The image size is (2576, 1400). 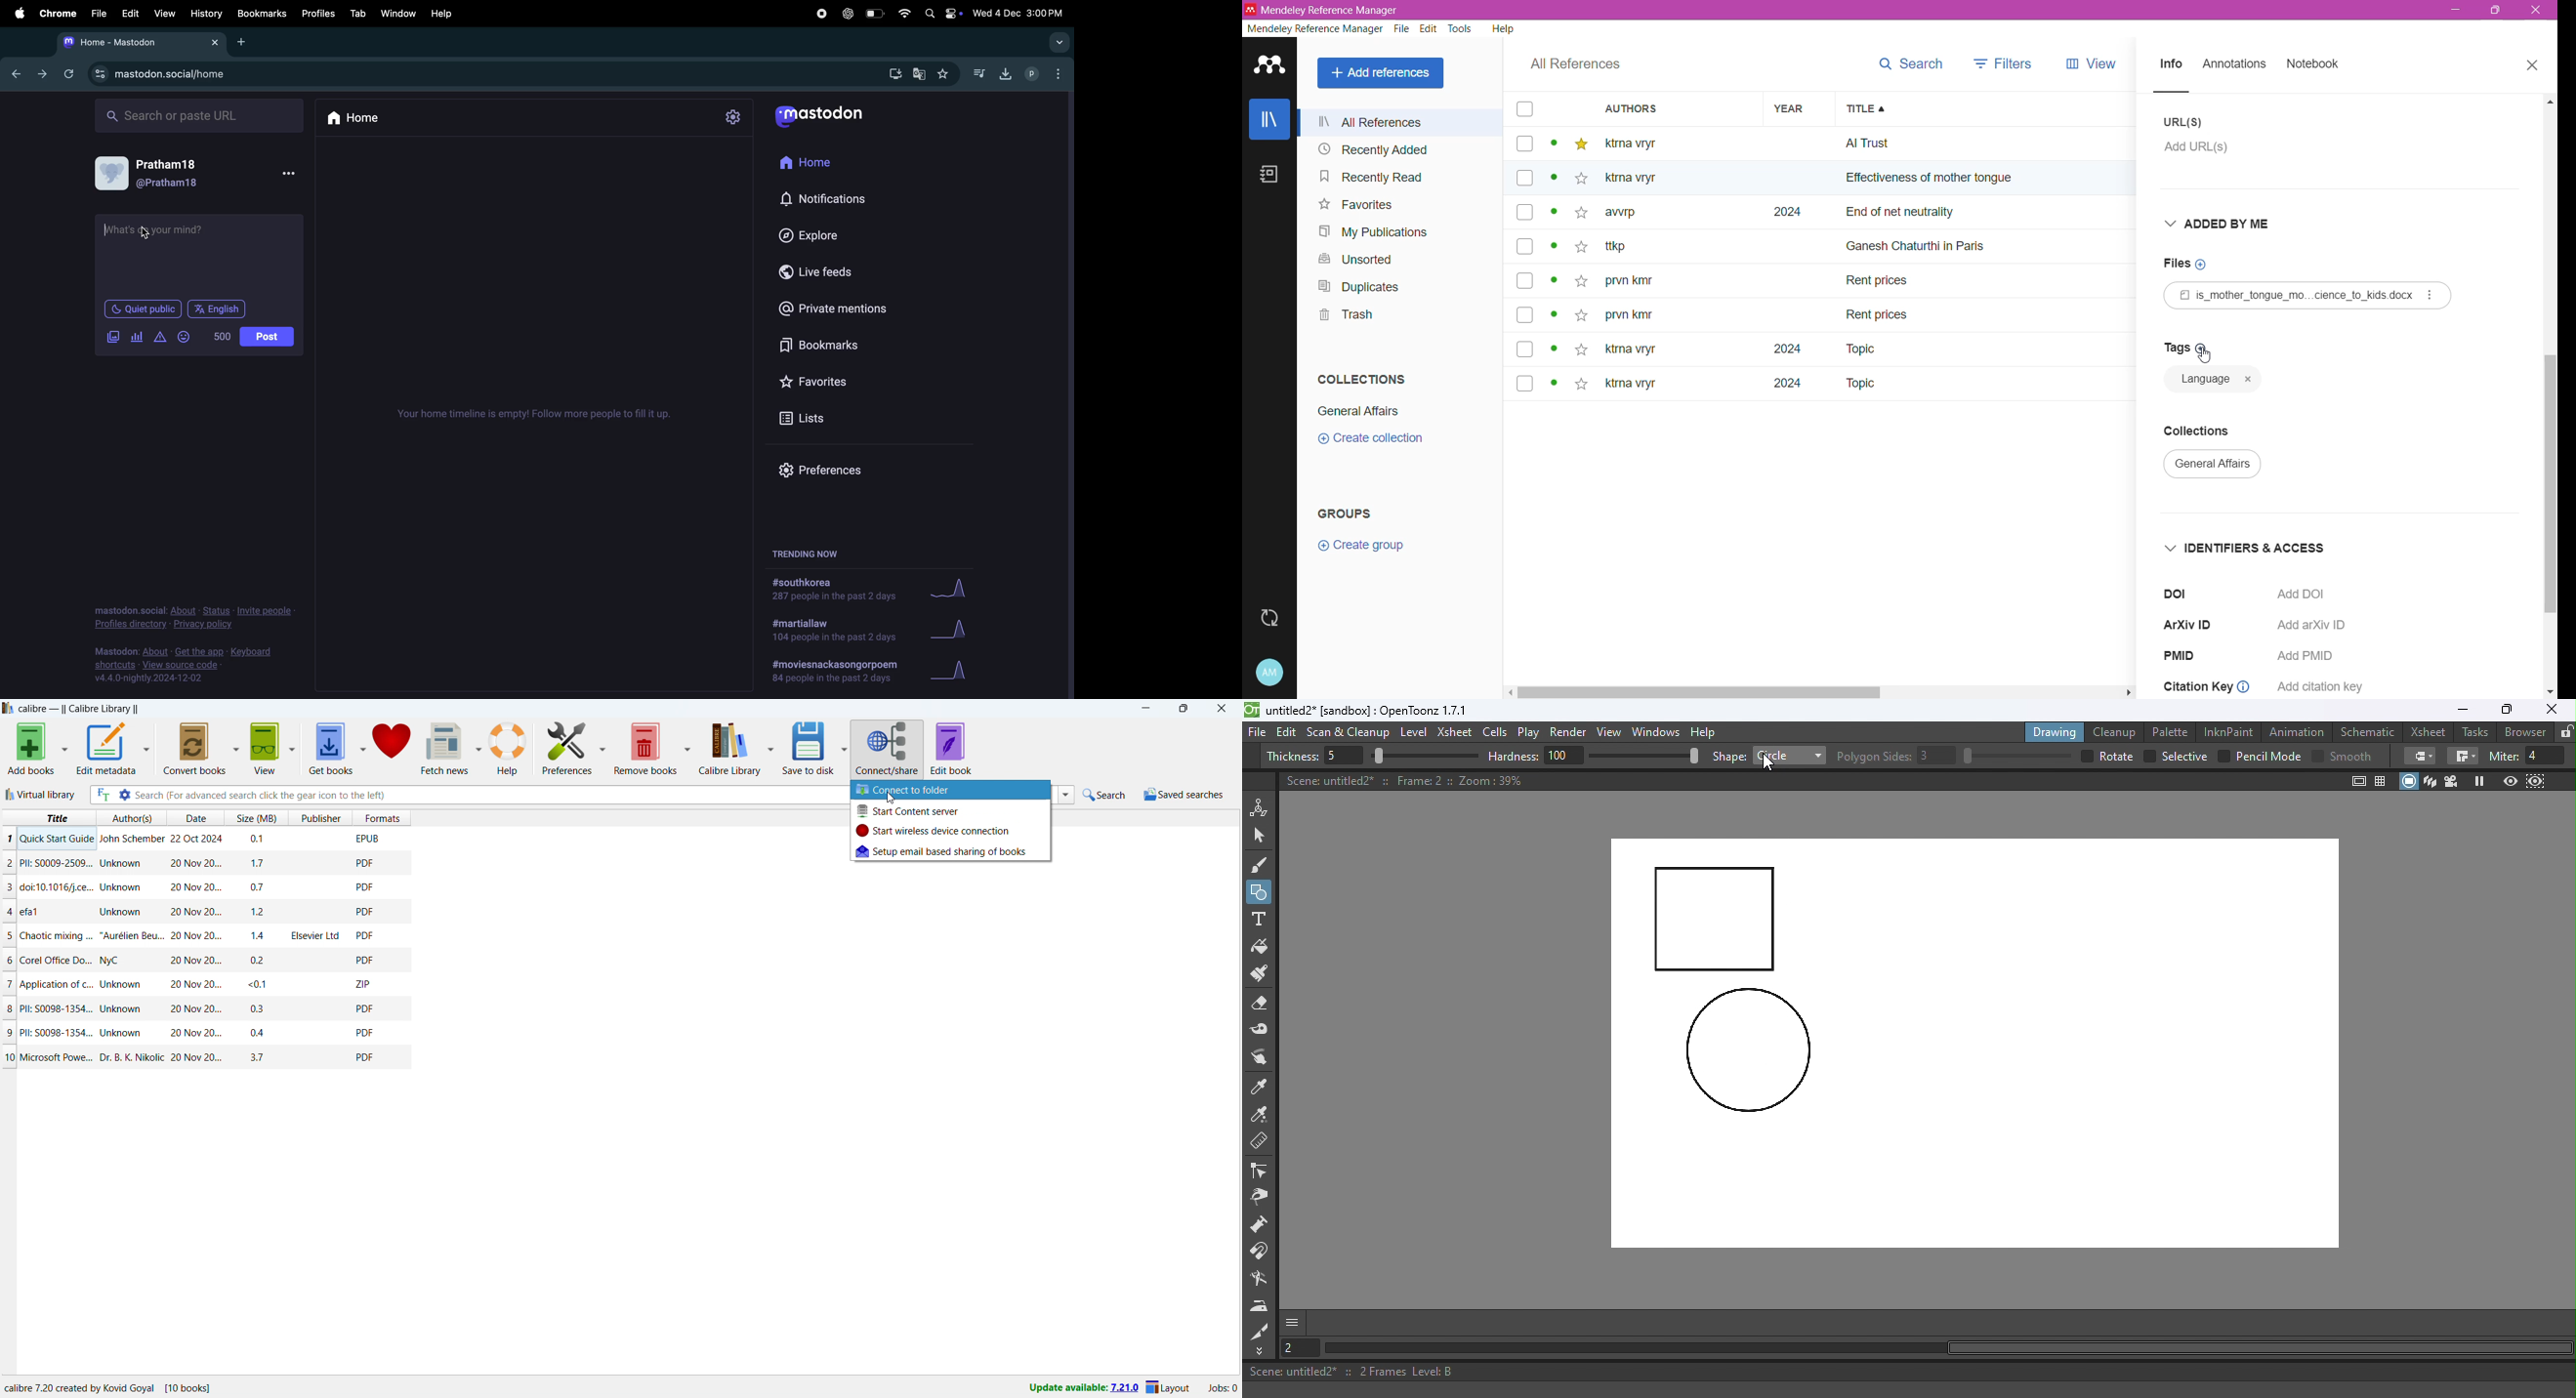 I want to click on sort by date, so click(x=196, y=817).